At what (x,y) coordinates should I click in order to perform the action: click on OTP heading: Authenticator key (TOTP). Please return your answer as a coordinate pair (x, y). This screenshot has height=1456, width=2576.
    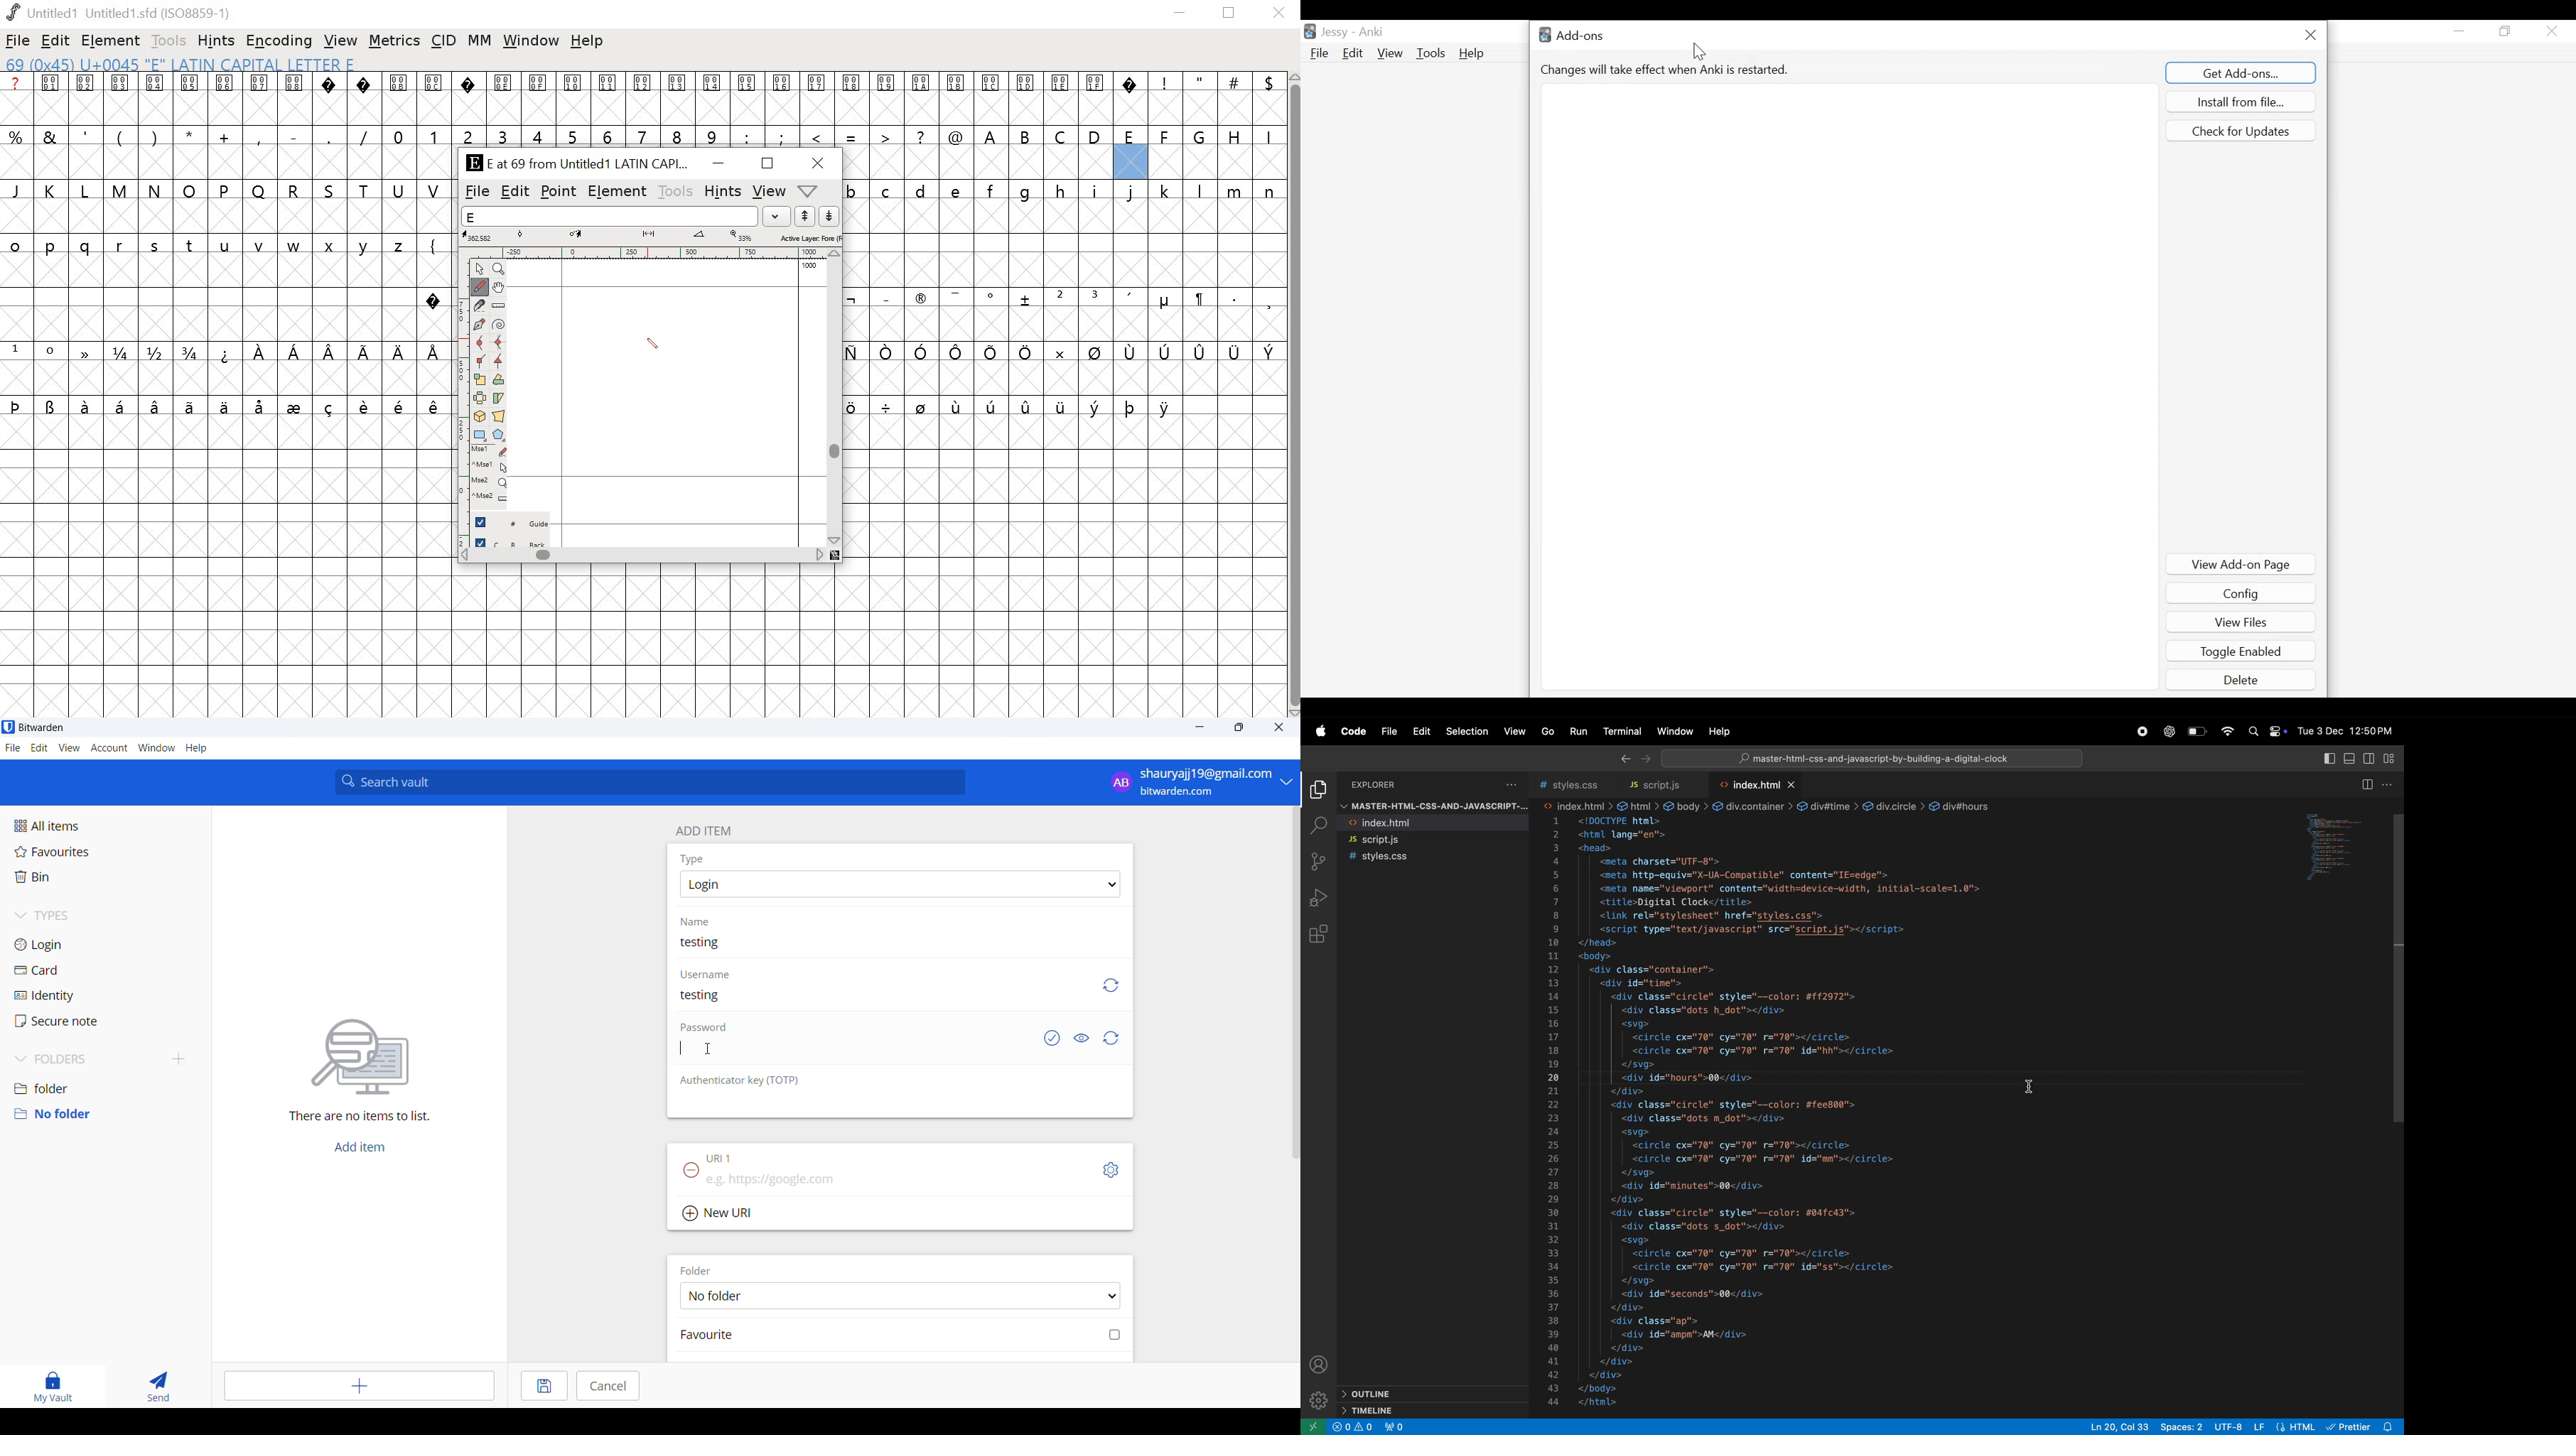
    Looking at the image, I should click on (744, 1080).